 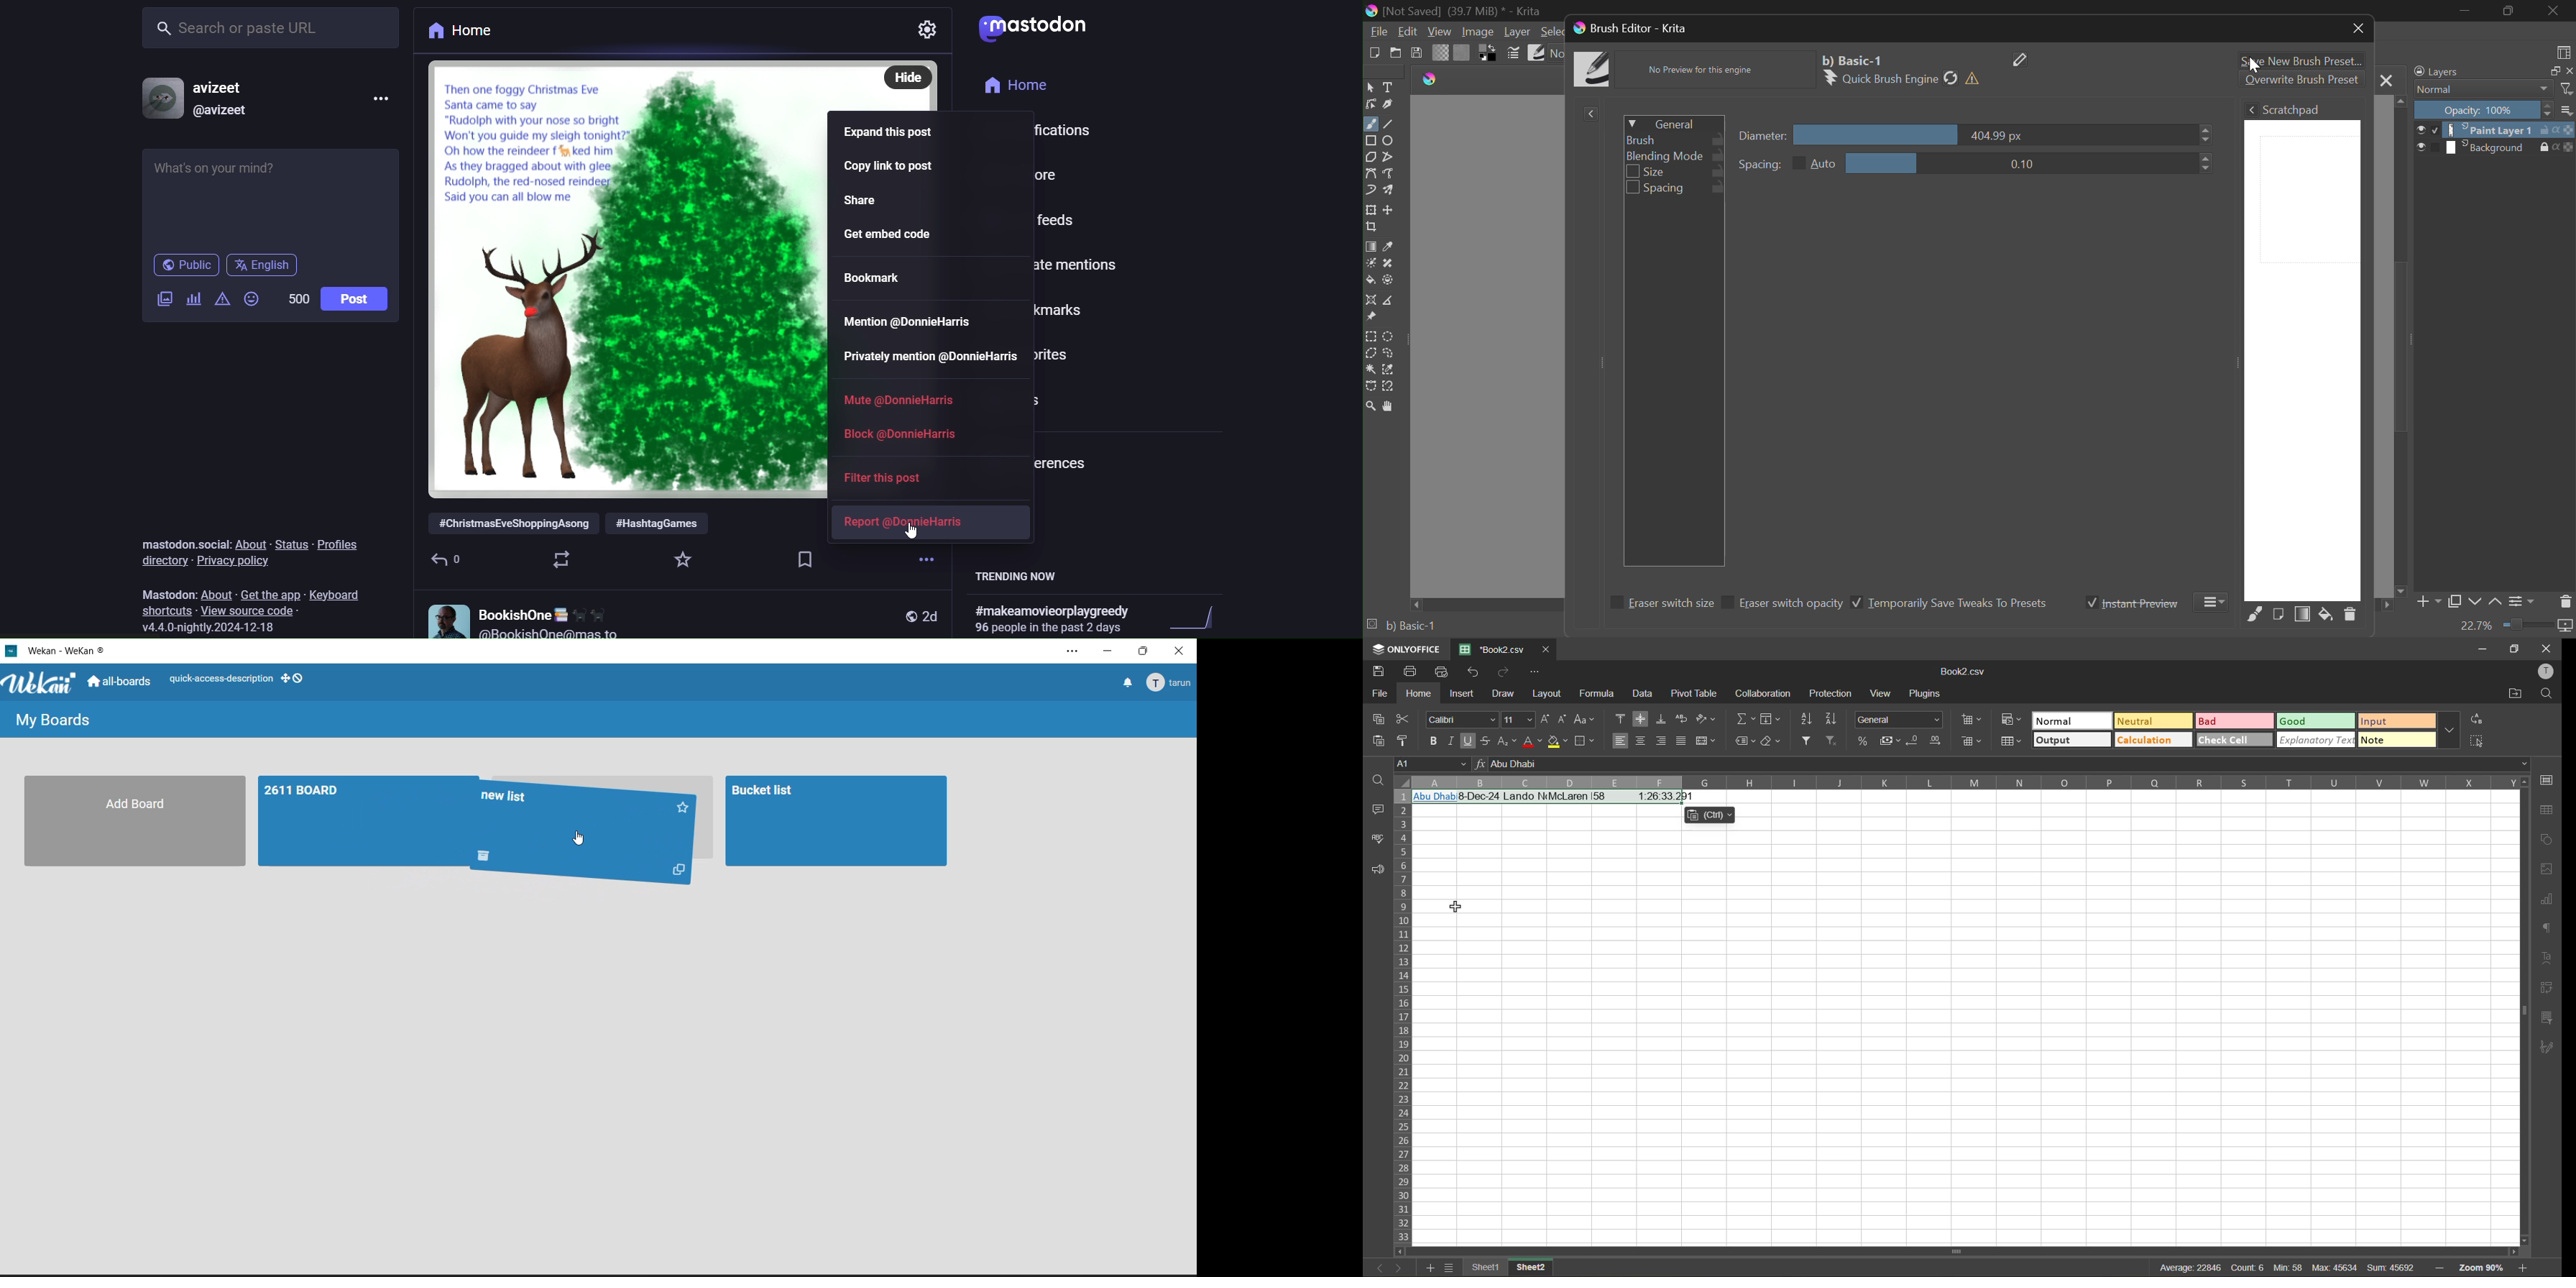 What do you see at coordinates (2015, 744) in the screenshot?
I see `format as table` at bounding box center [2015, 744].